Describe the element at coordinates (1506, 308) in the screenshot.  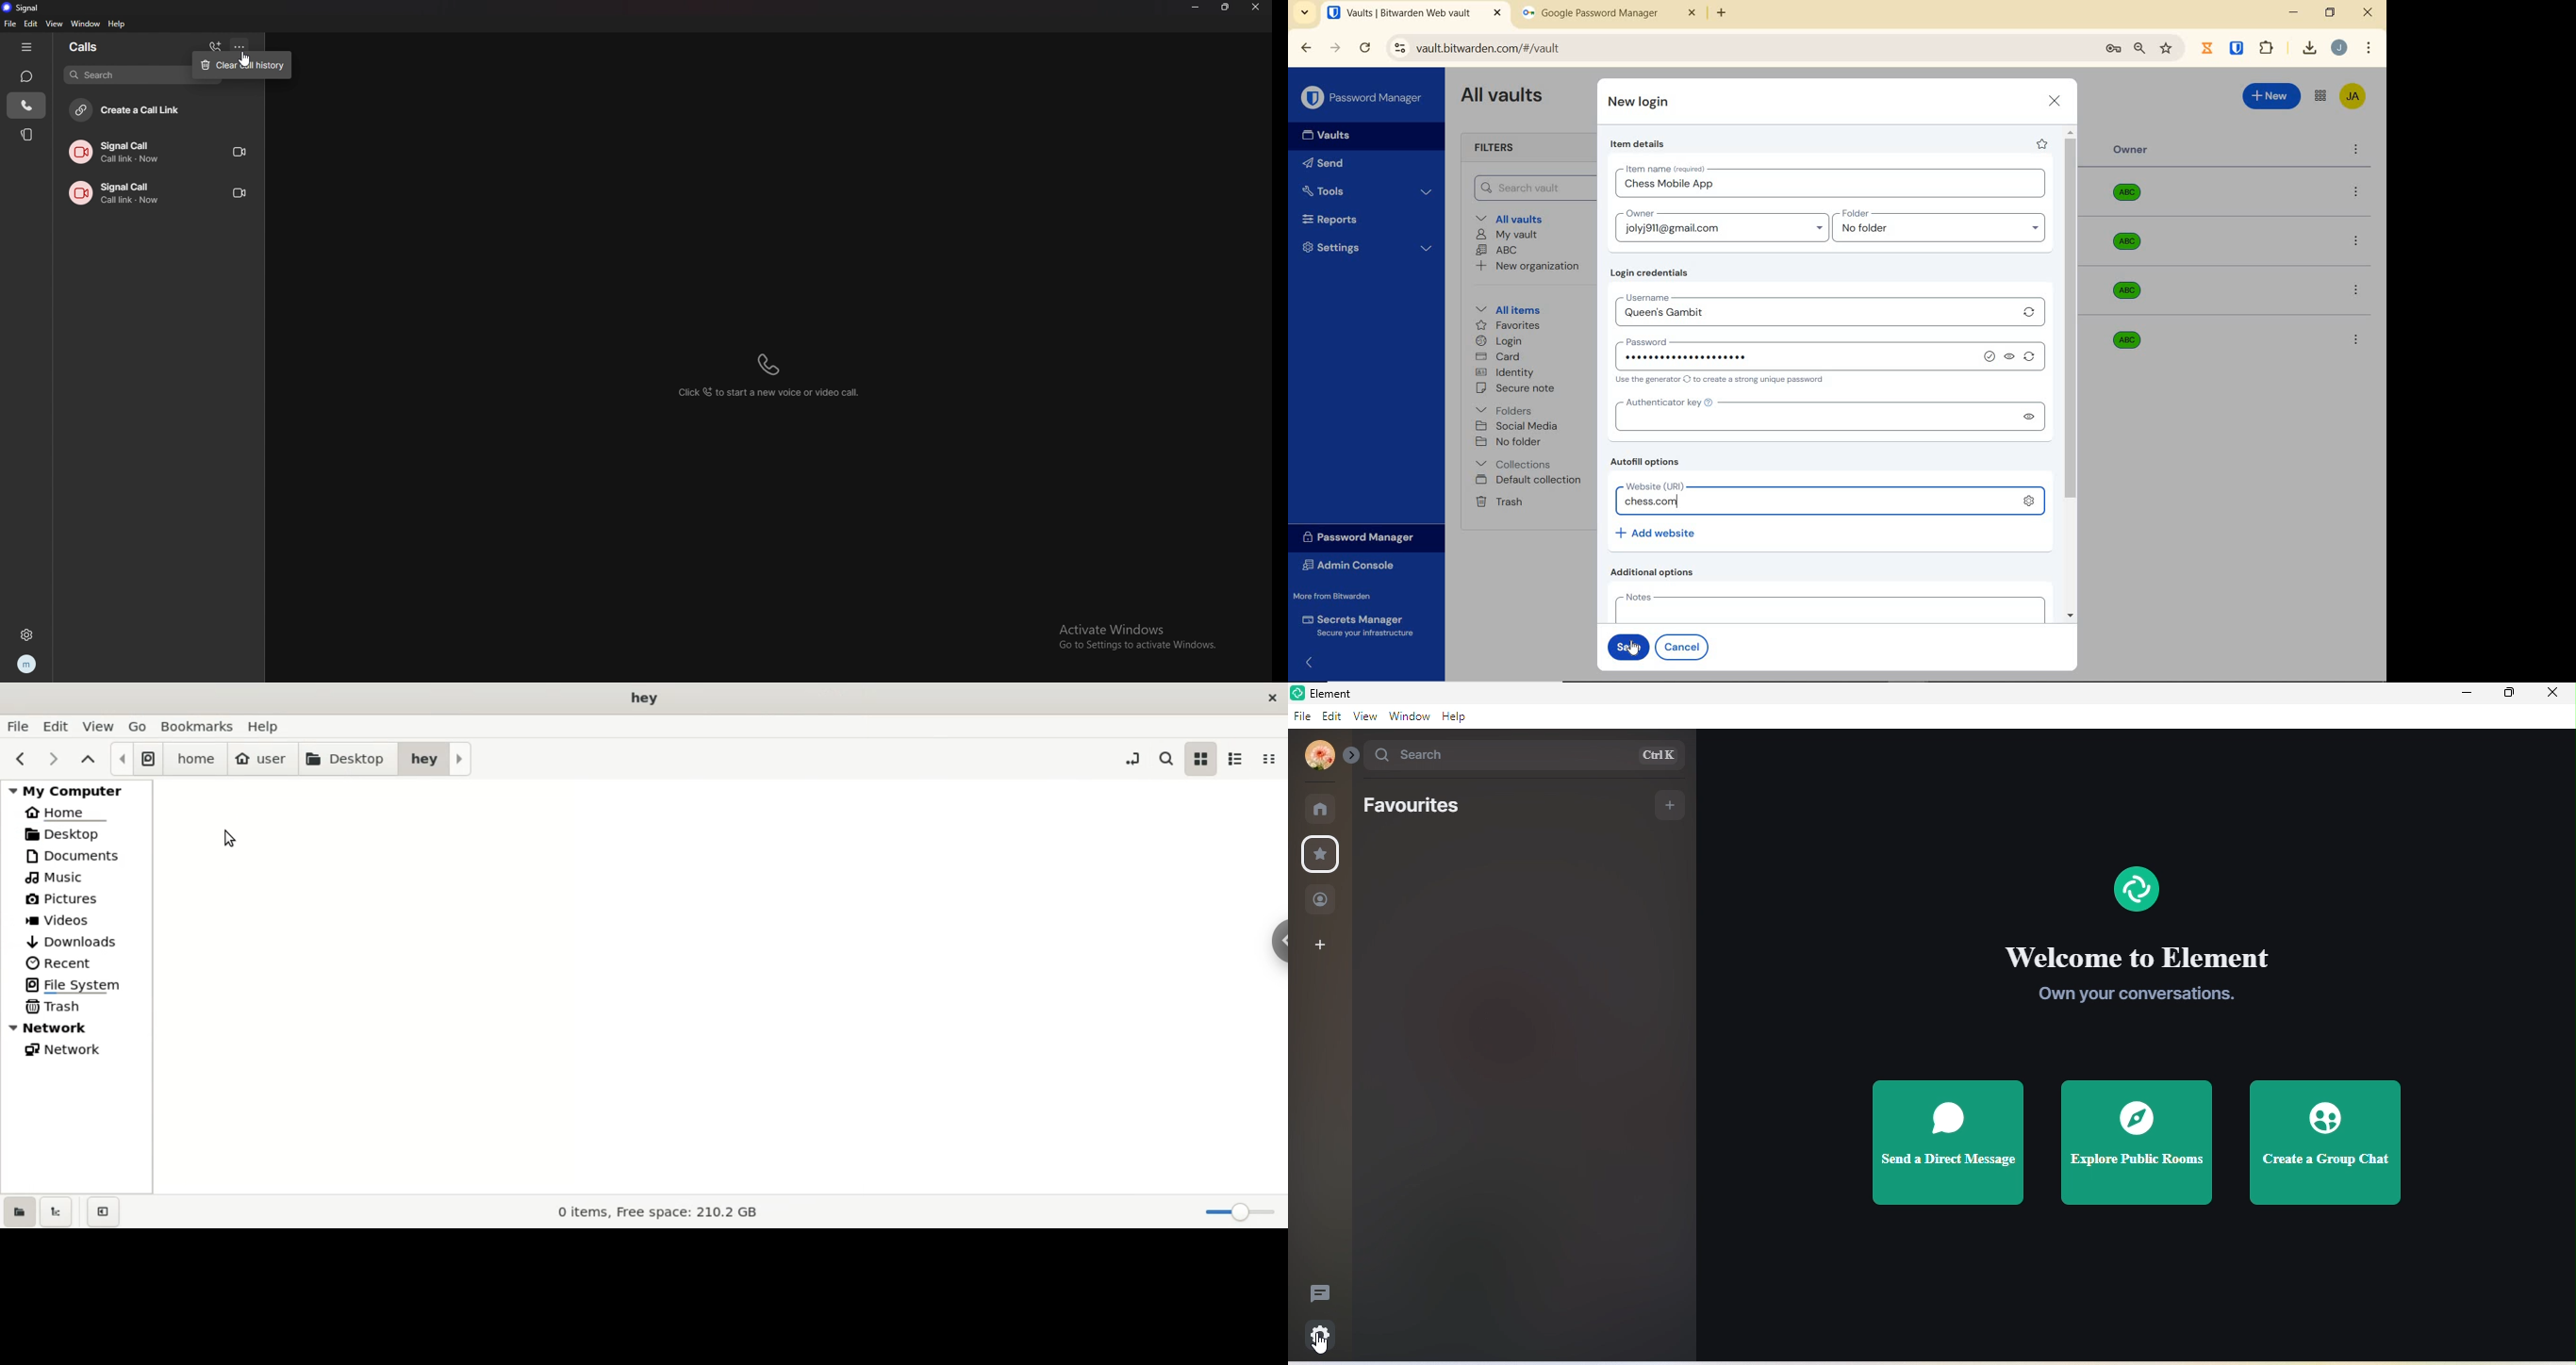
I see `All items` at that location.